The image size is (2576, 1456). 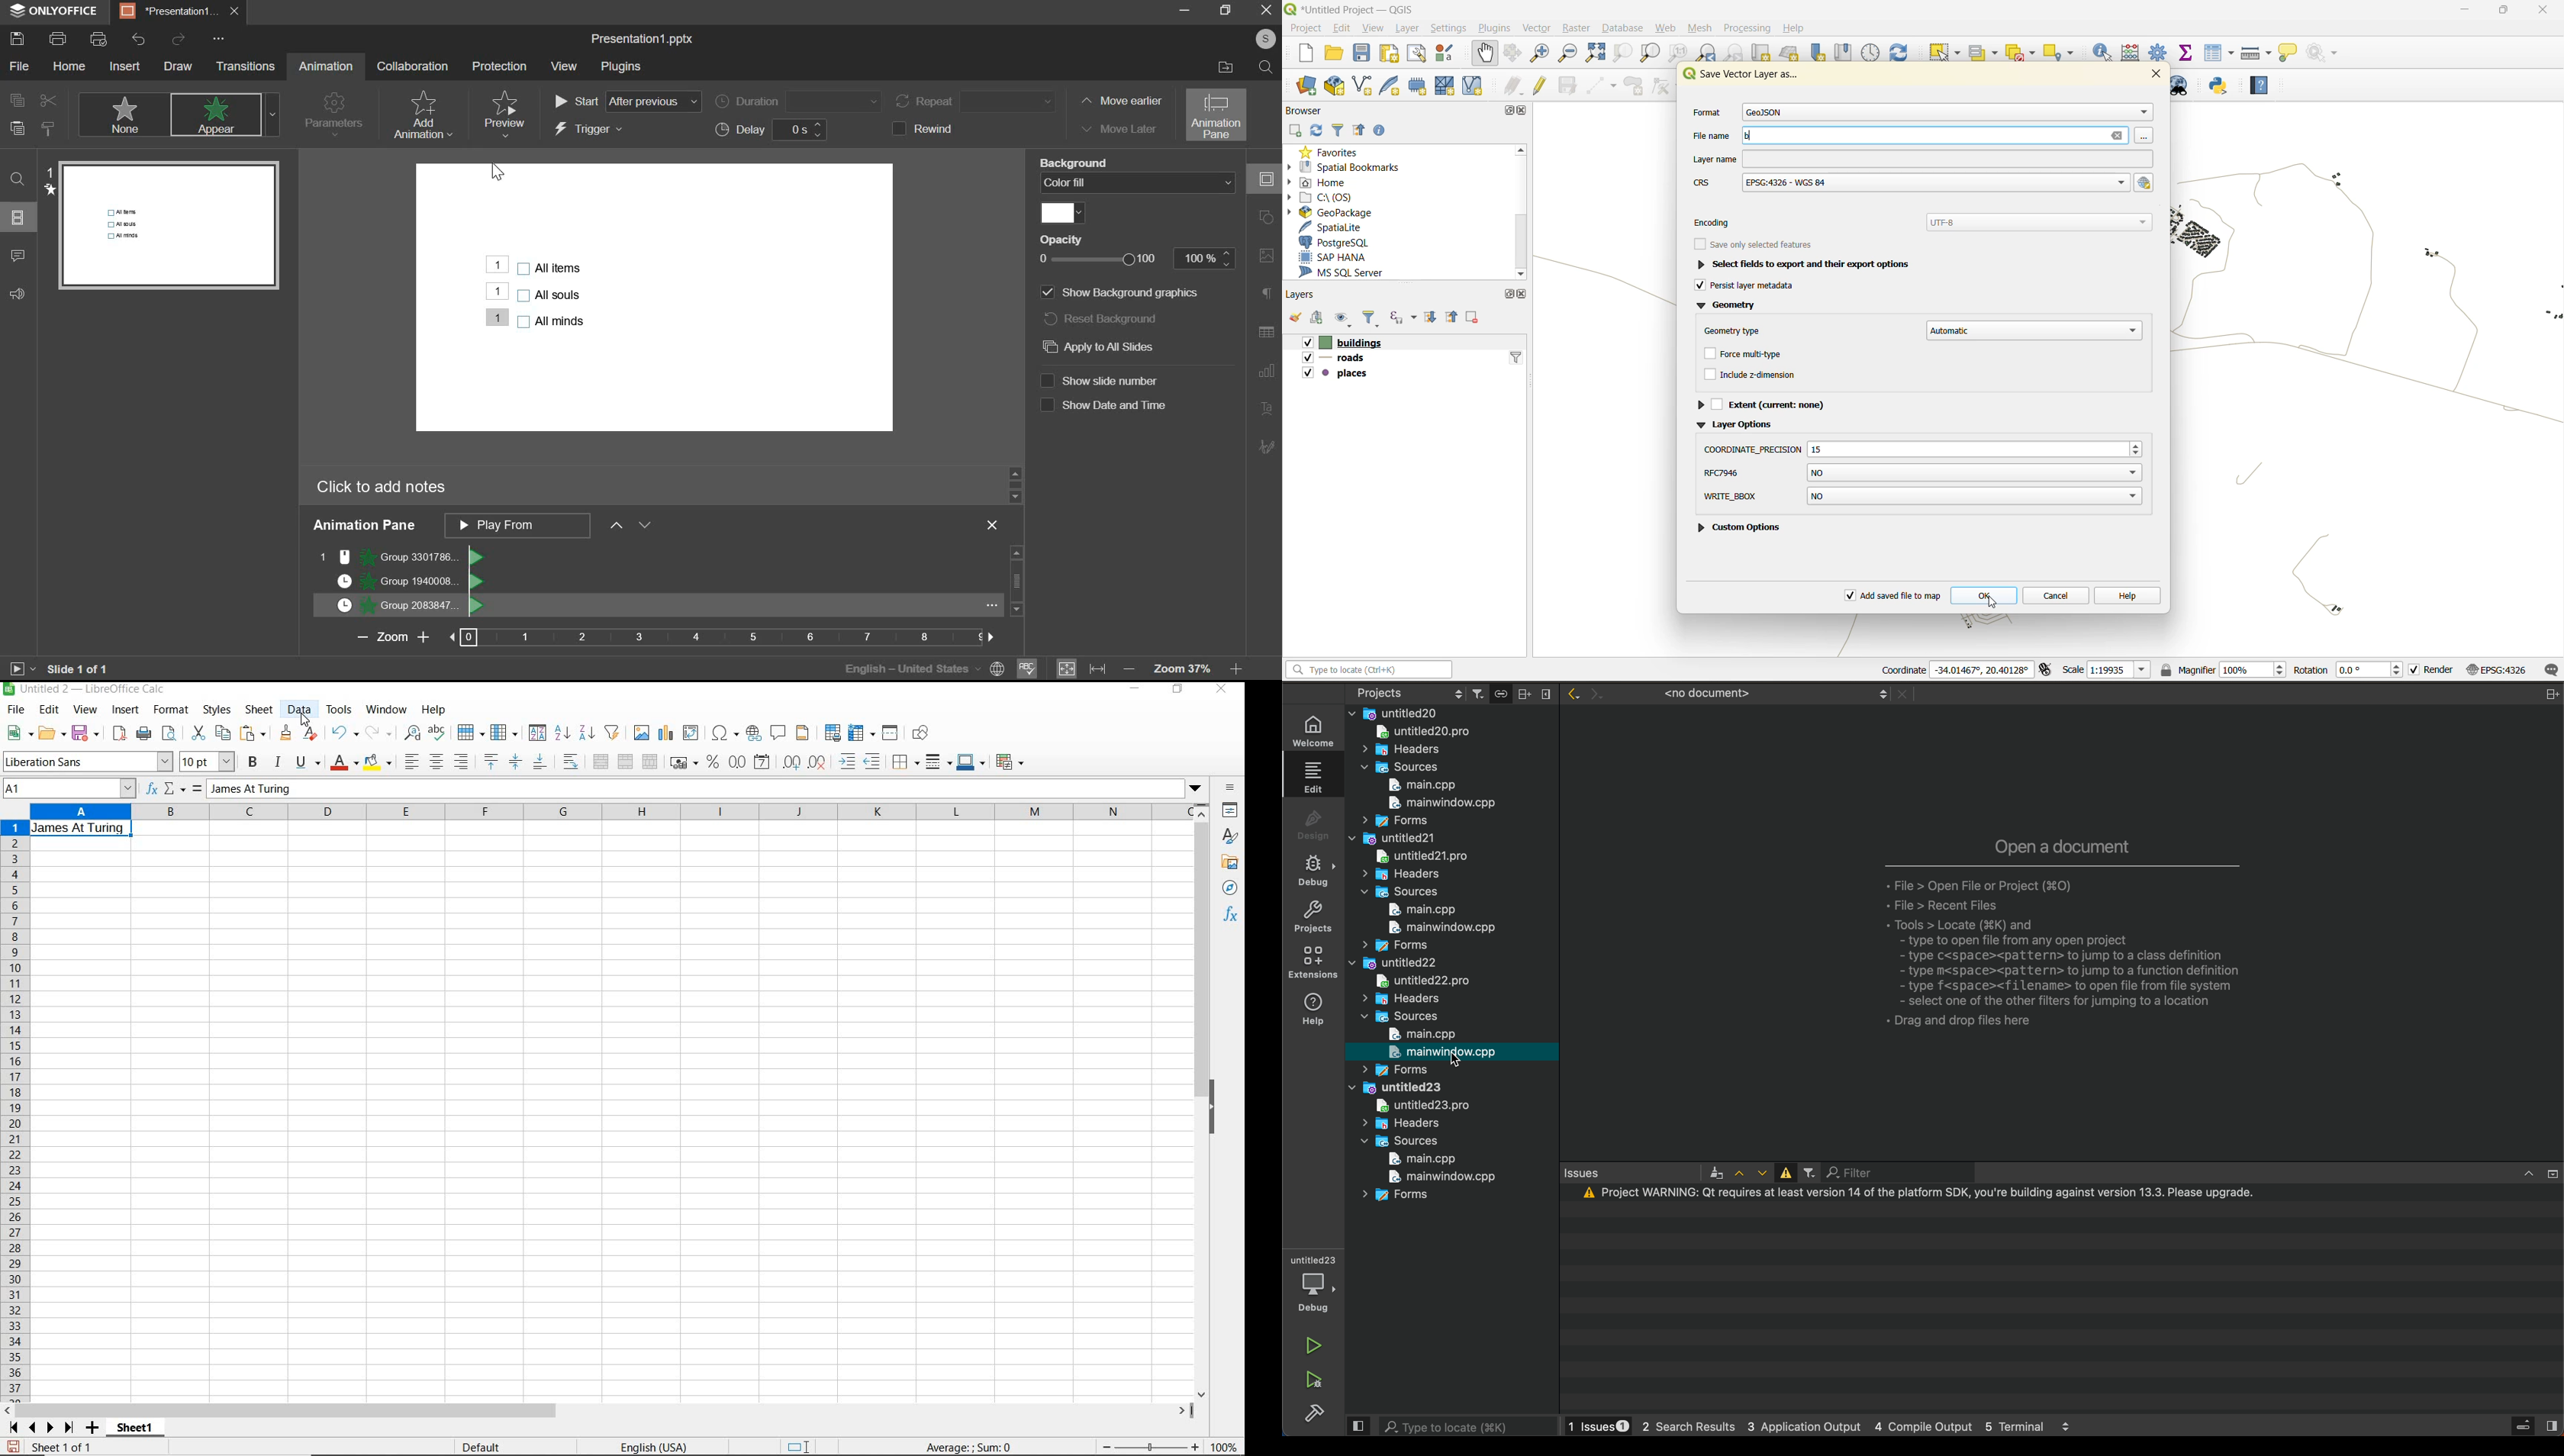 What do you see at coordinates (737, 762) in the screenshot?
I see `format as number` at bounding box center [737, 762].